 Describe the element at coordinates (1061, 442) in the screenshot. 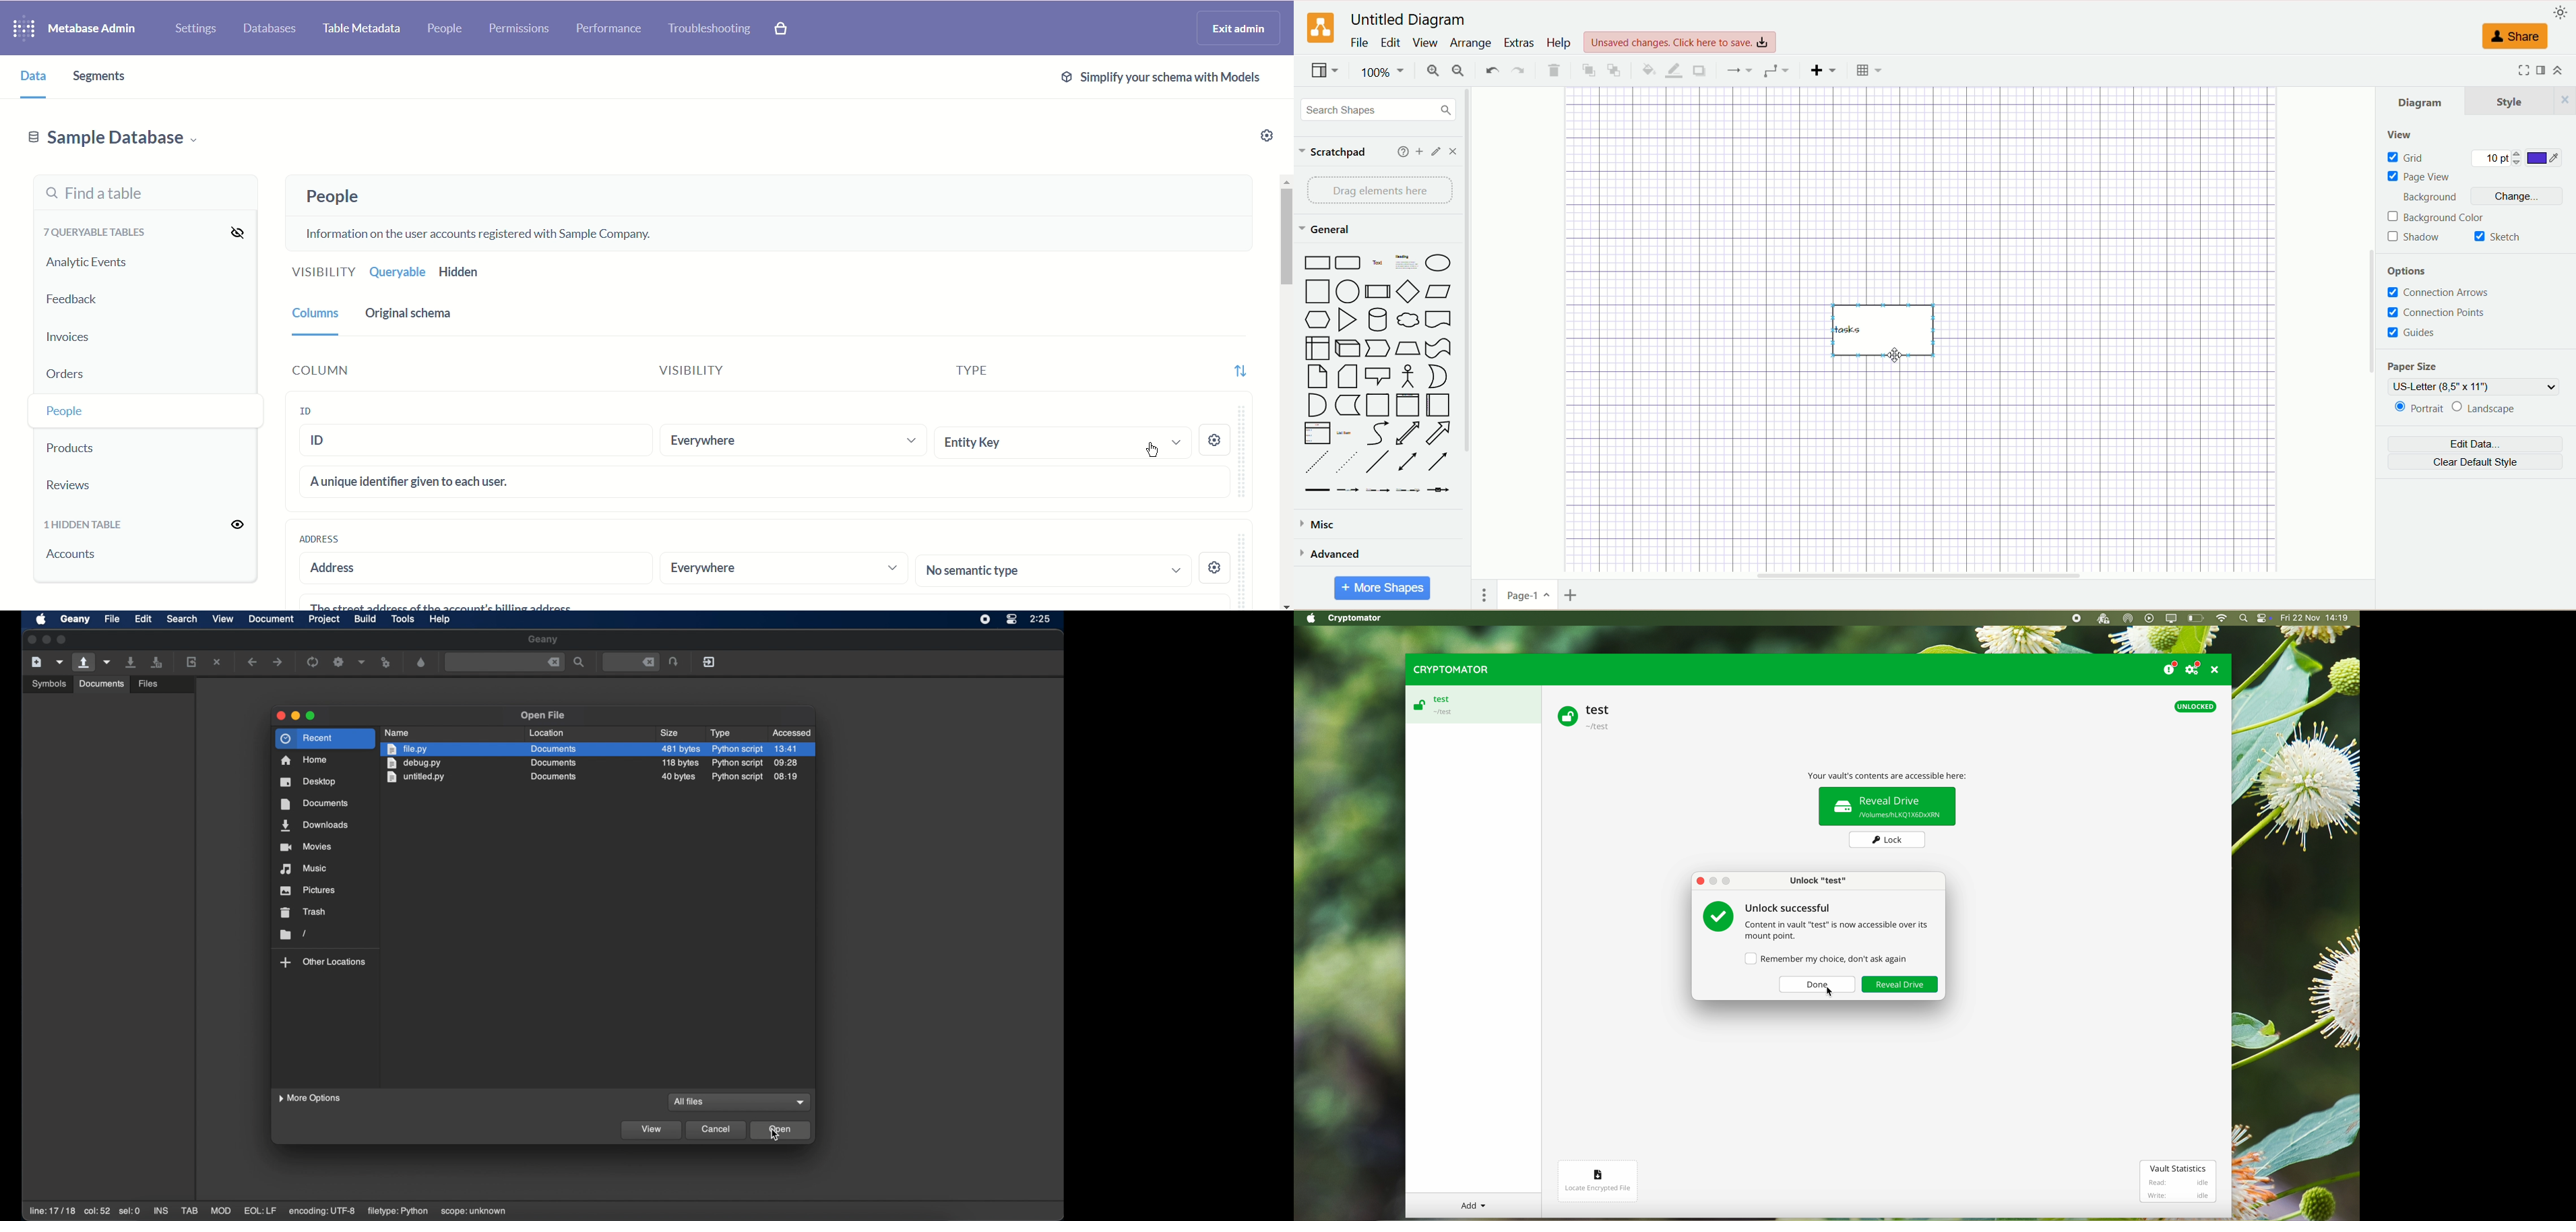

I see `Entity key` at that location.